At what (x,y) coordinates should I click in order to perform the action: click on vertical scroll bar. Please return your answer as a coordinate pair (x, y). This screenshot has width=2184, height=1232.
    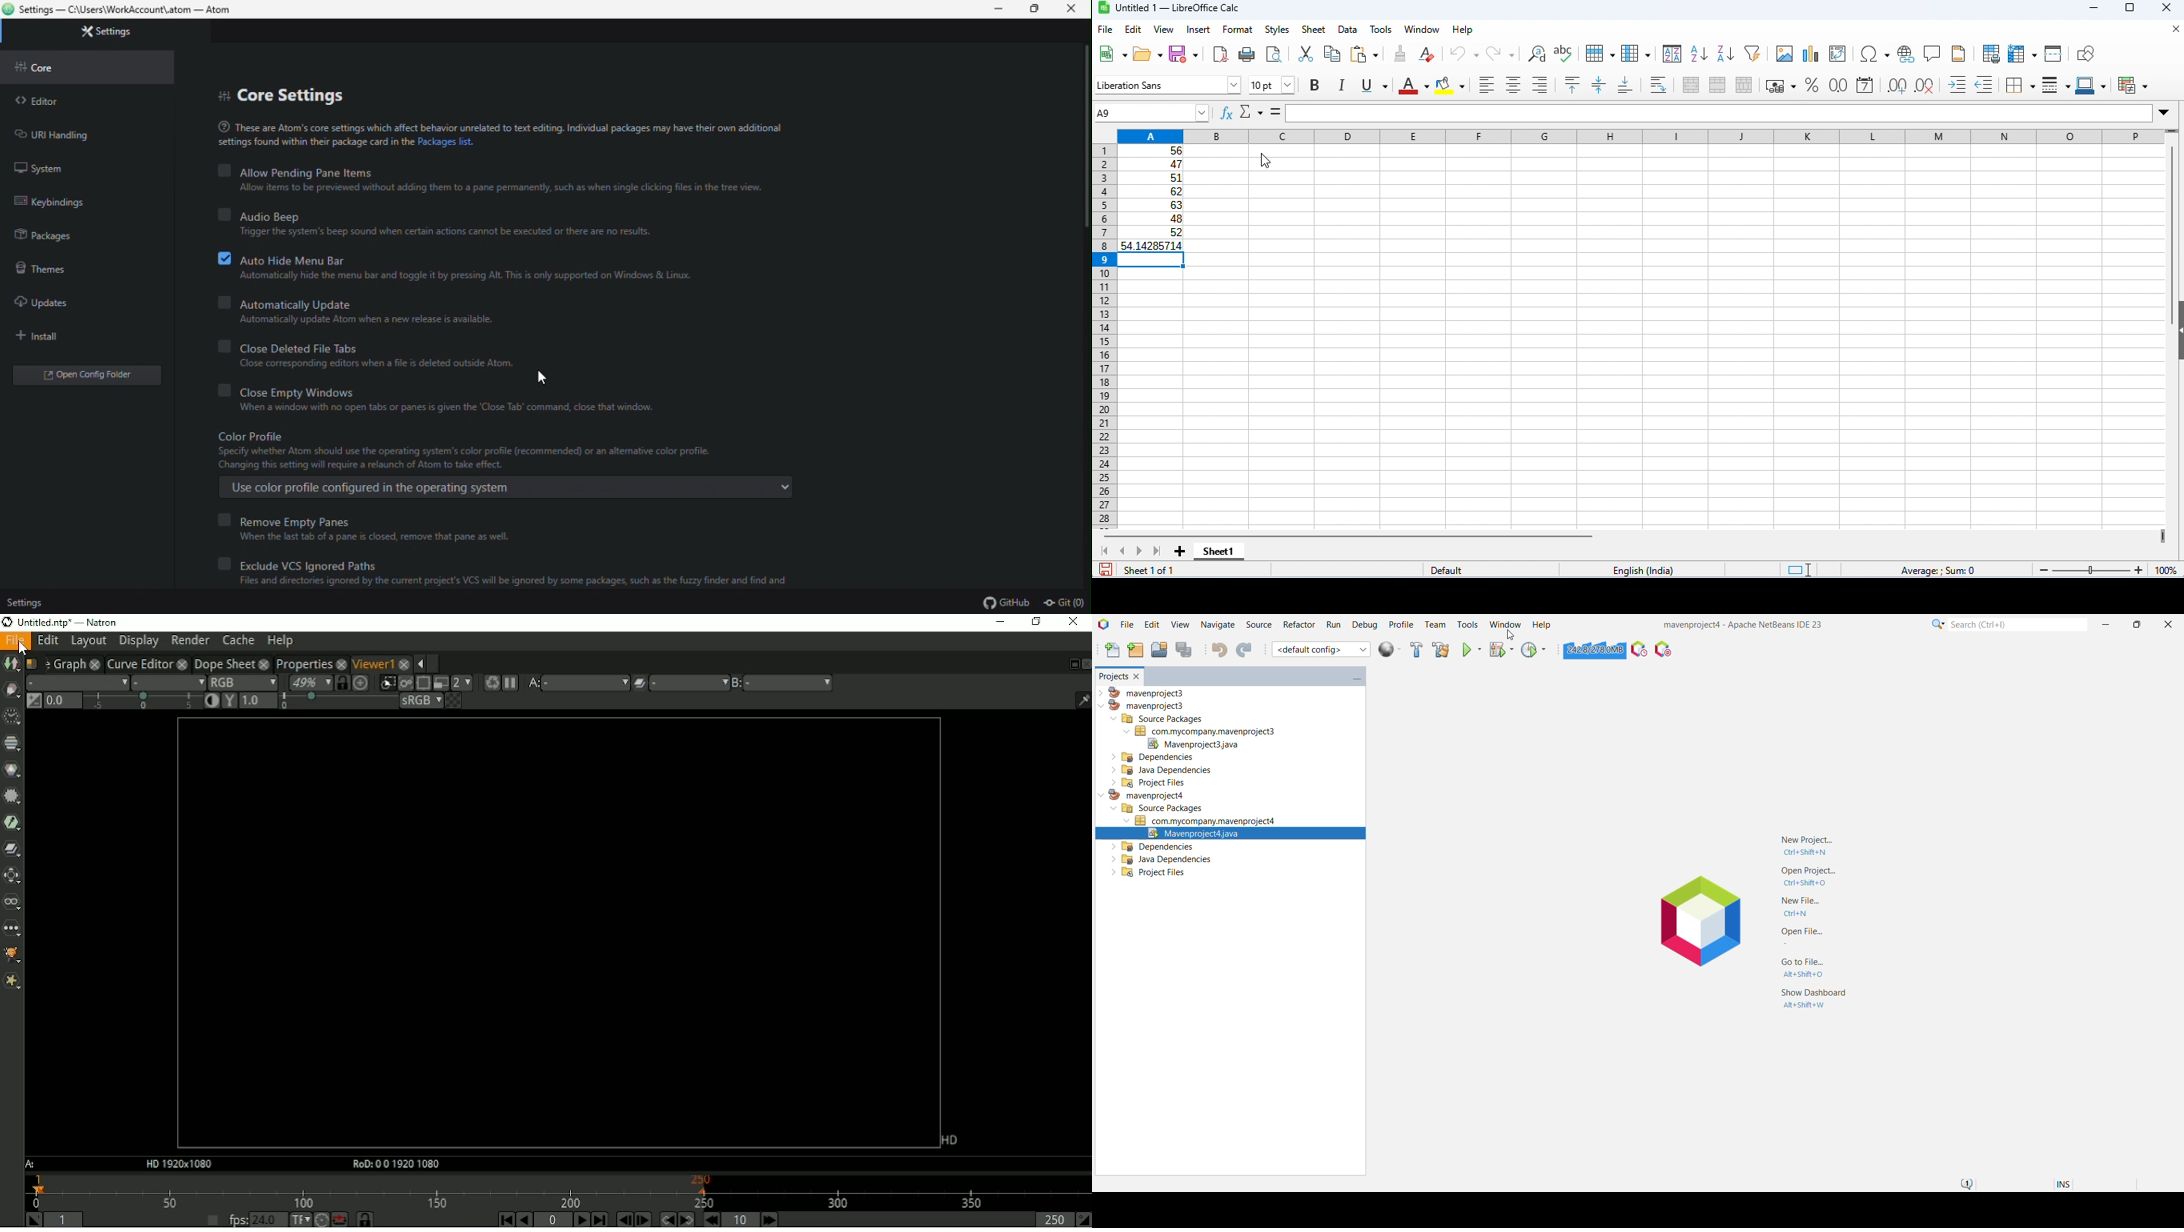
    Looking at the image, I should click on (2172, 217).